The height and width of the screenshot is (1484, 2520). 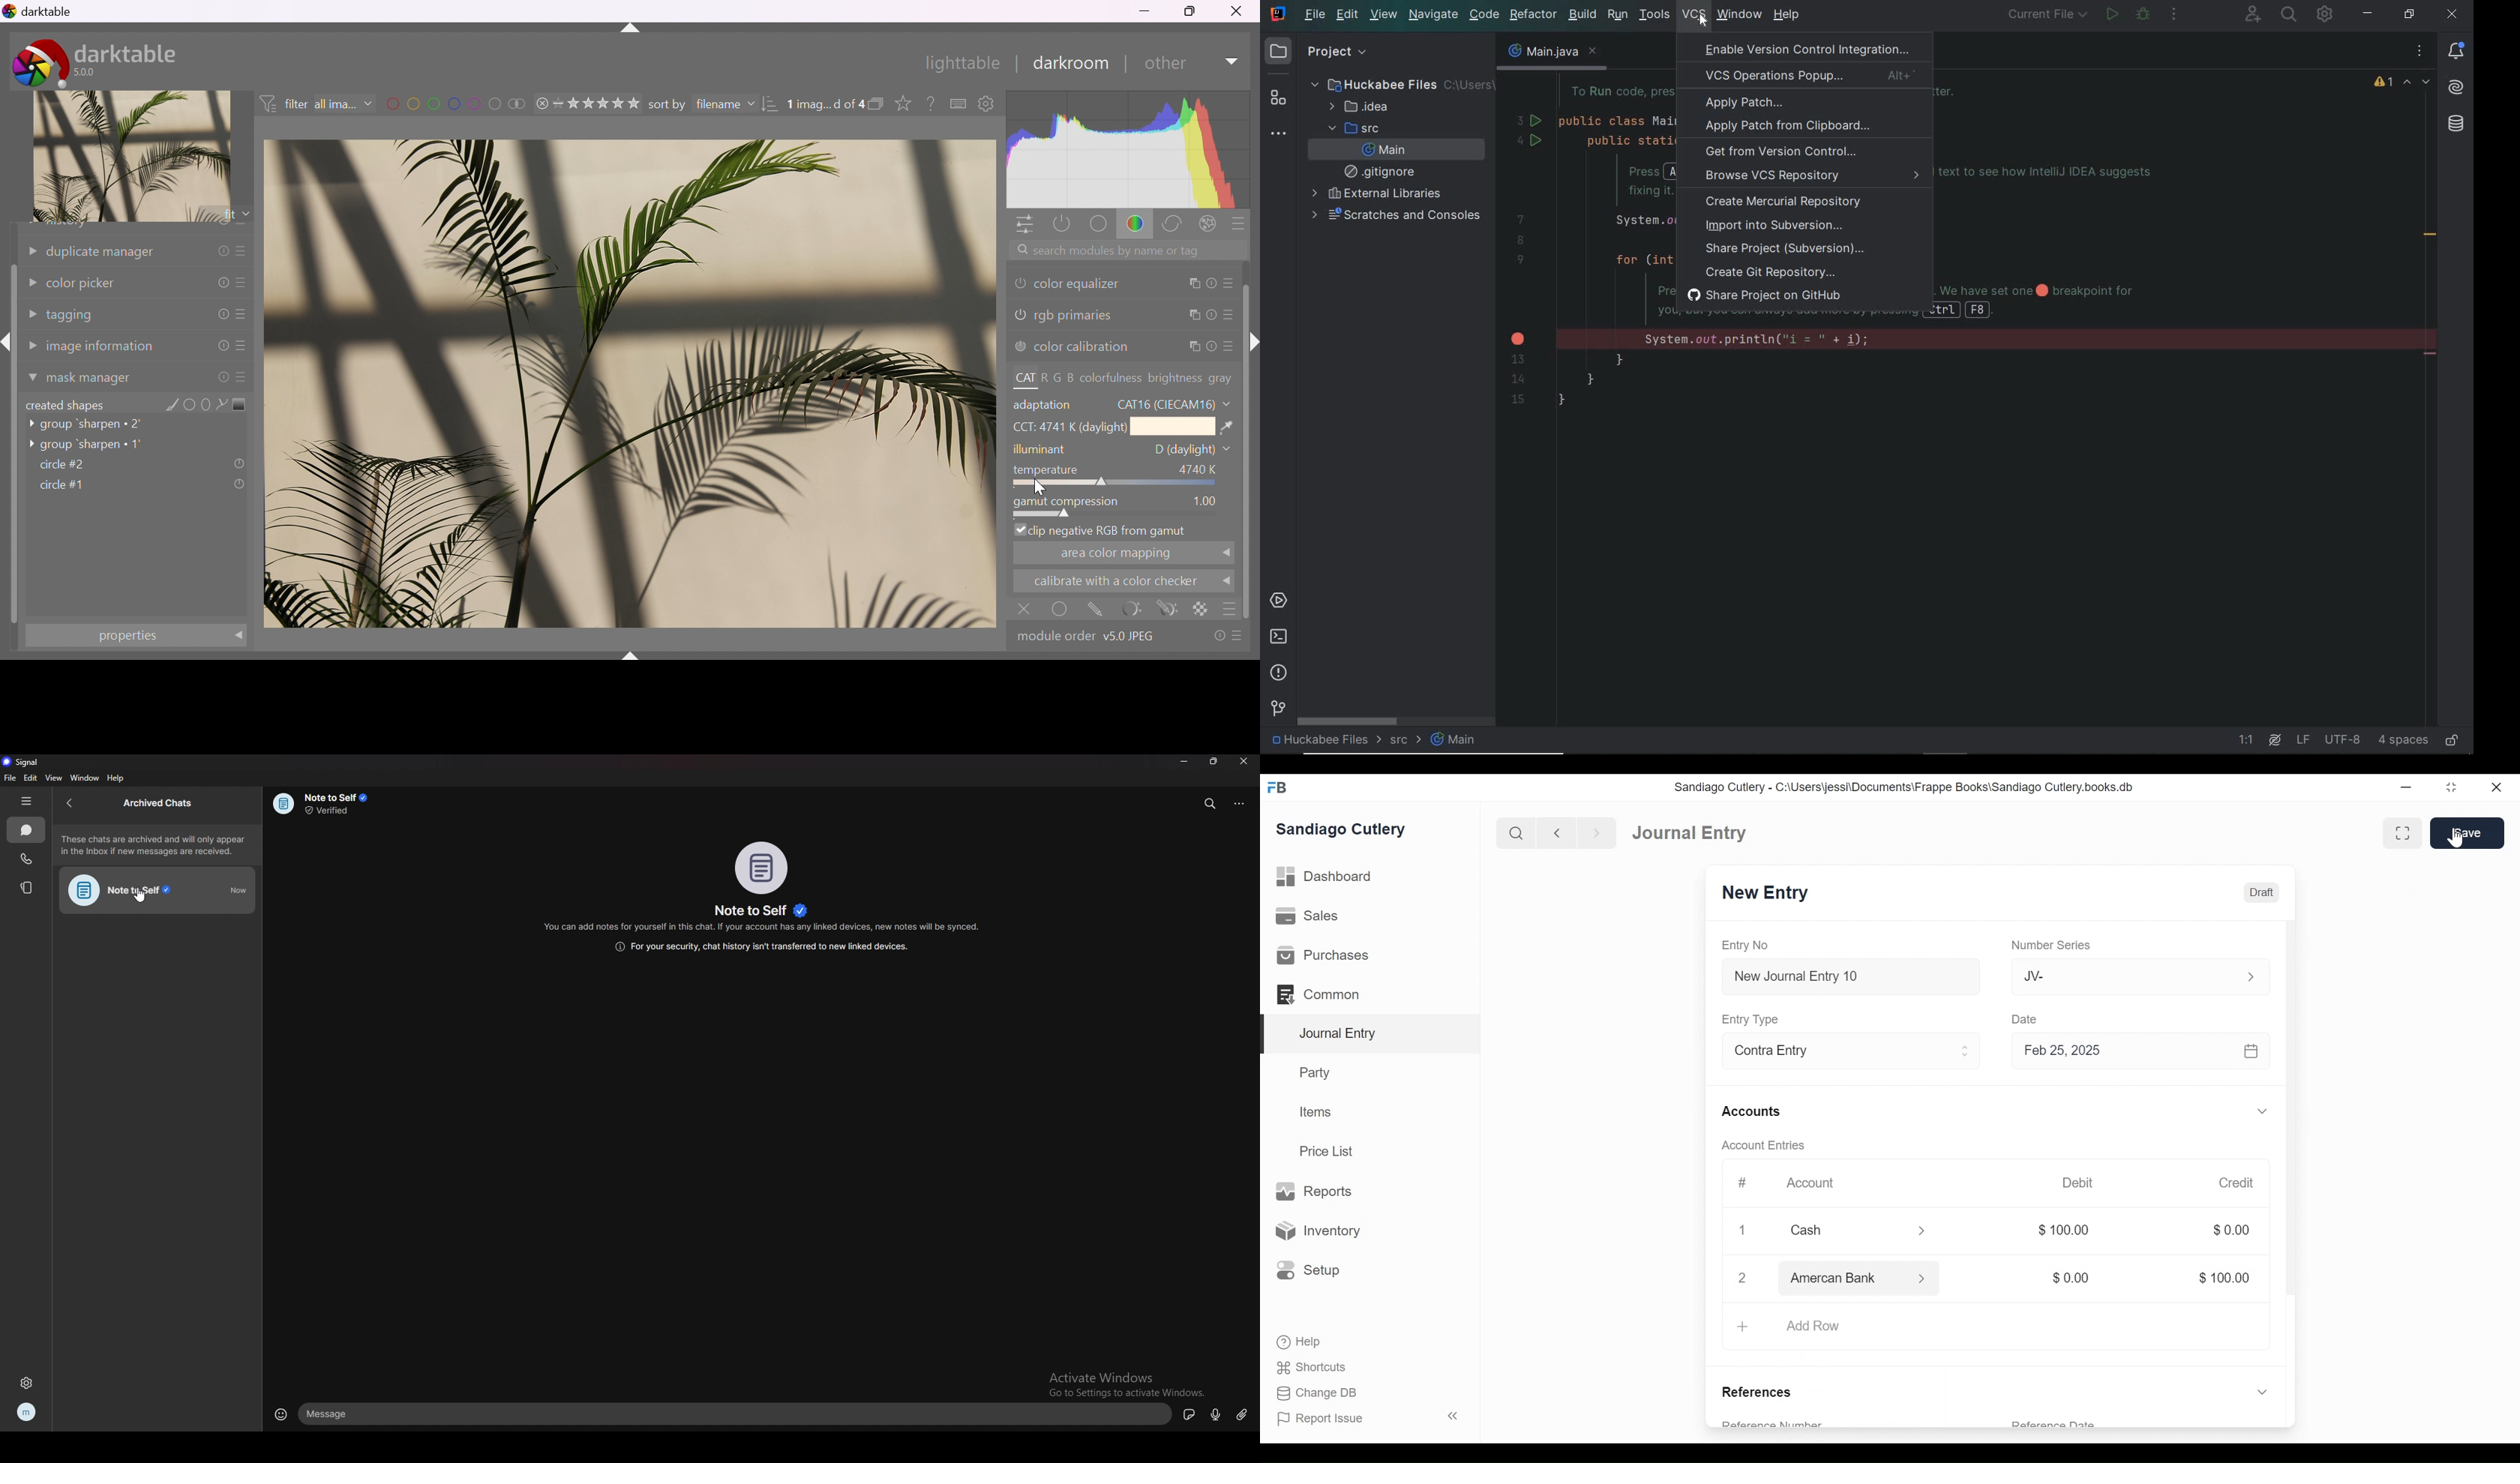 What do you see at coordinates (1966, 1053) in the screenshot?
I see `Expand` at bounding box center [1966, 1053].